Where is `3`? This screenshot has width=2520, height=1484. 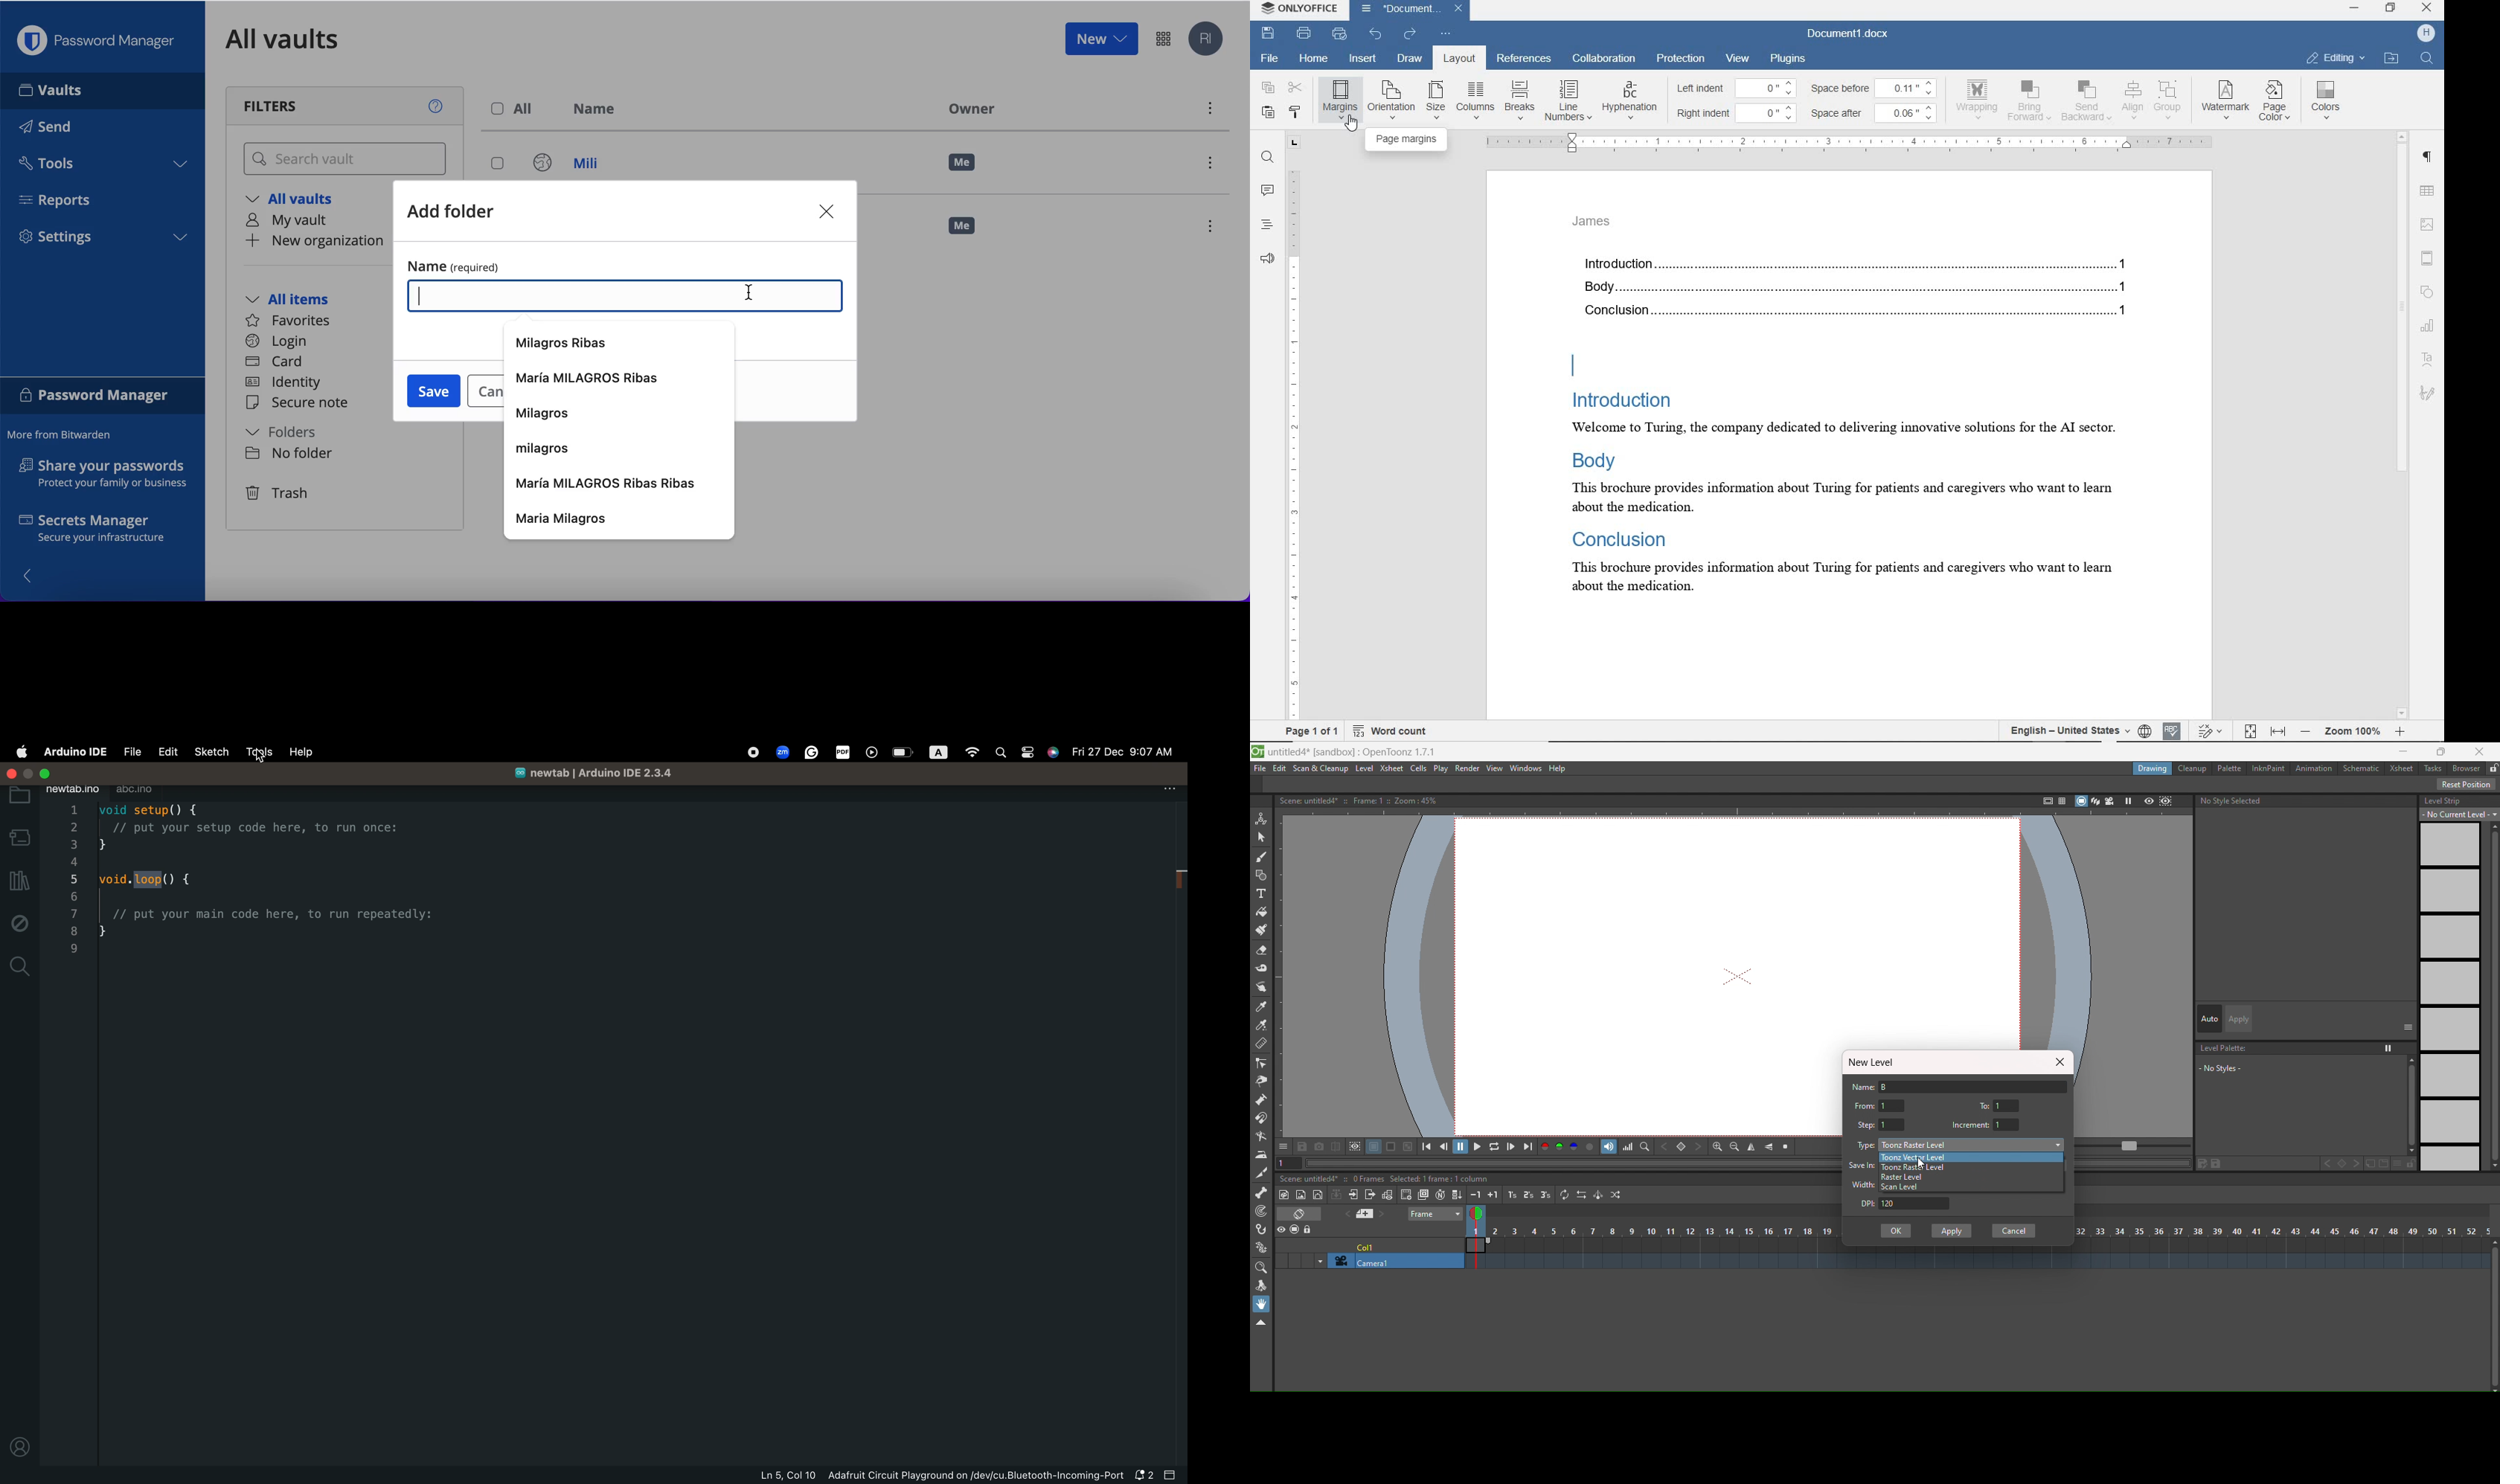 3 is located at coordinates (74, 844).